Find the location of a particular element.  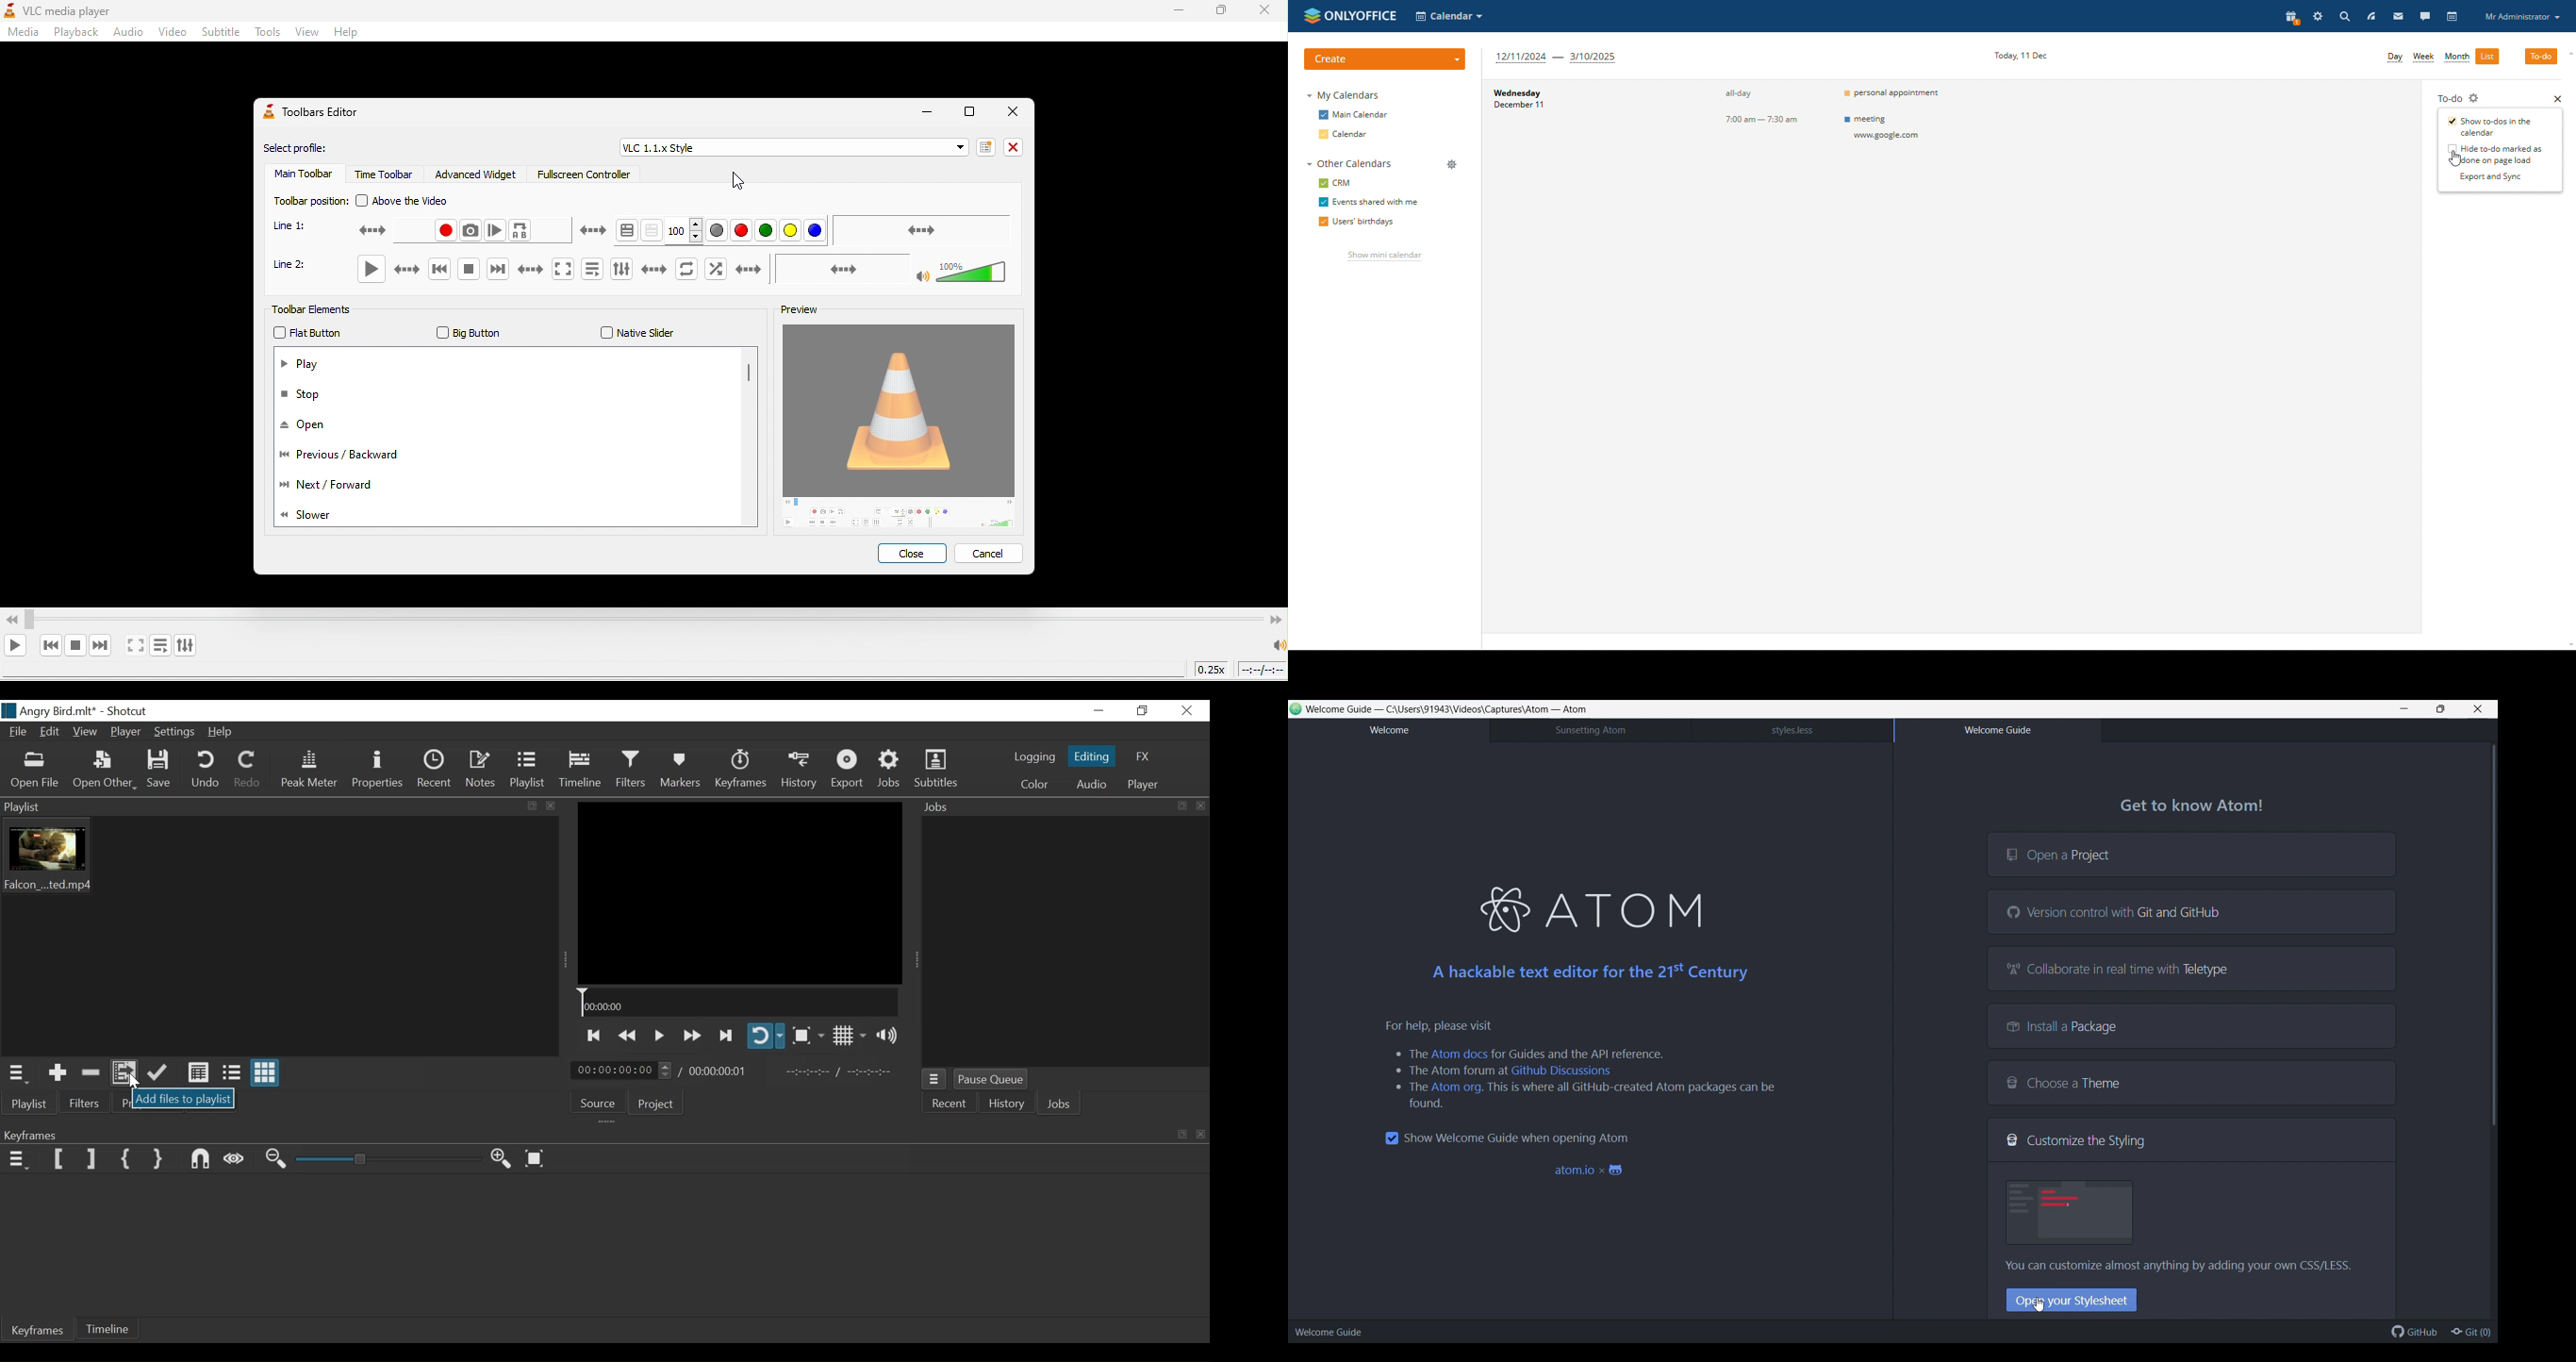

Project is located at coordinates (656, 1105).